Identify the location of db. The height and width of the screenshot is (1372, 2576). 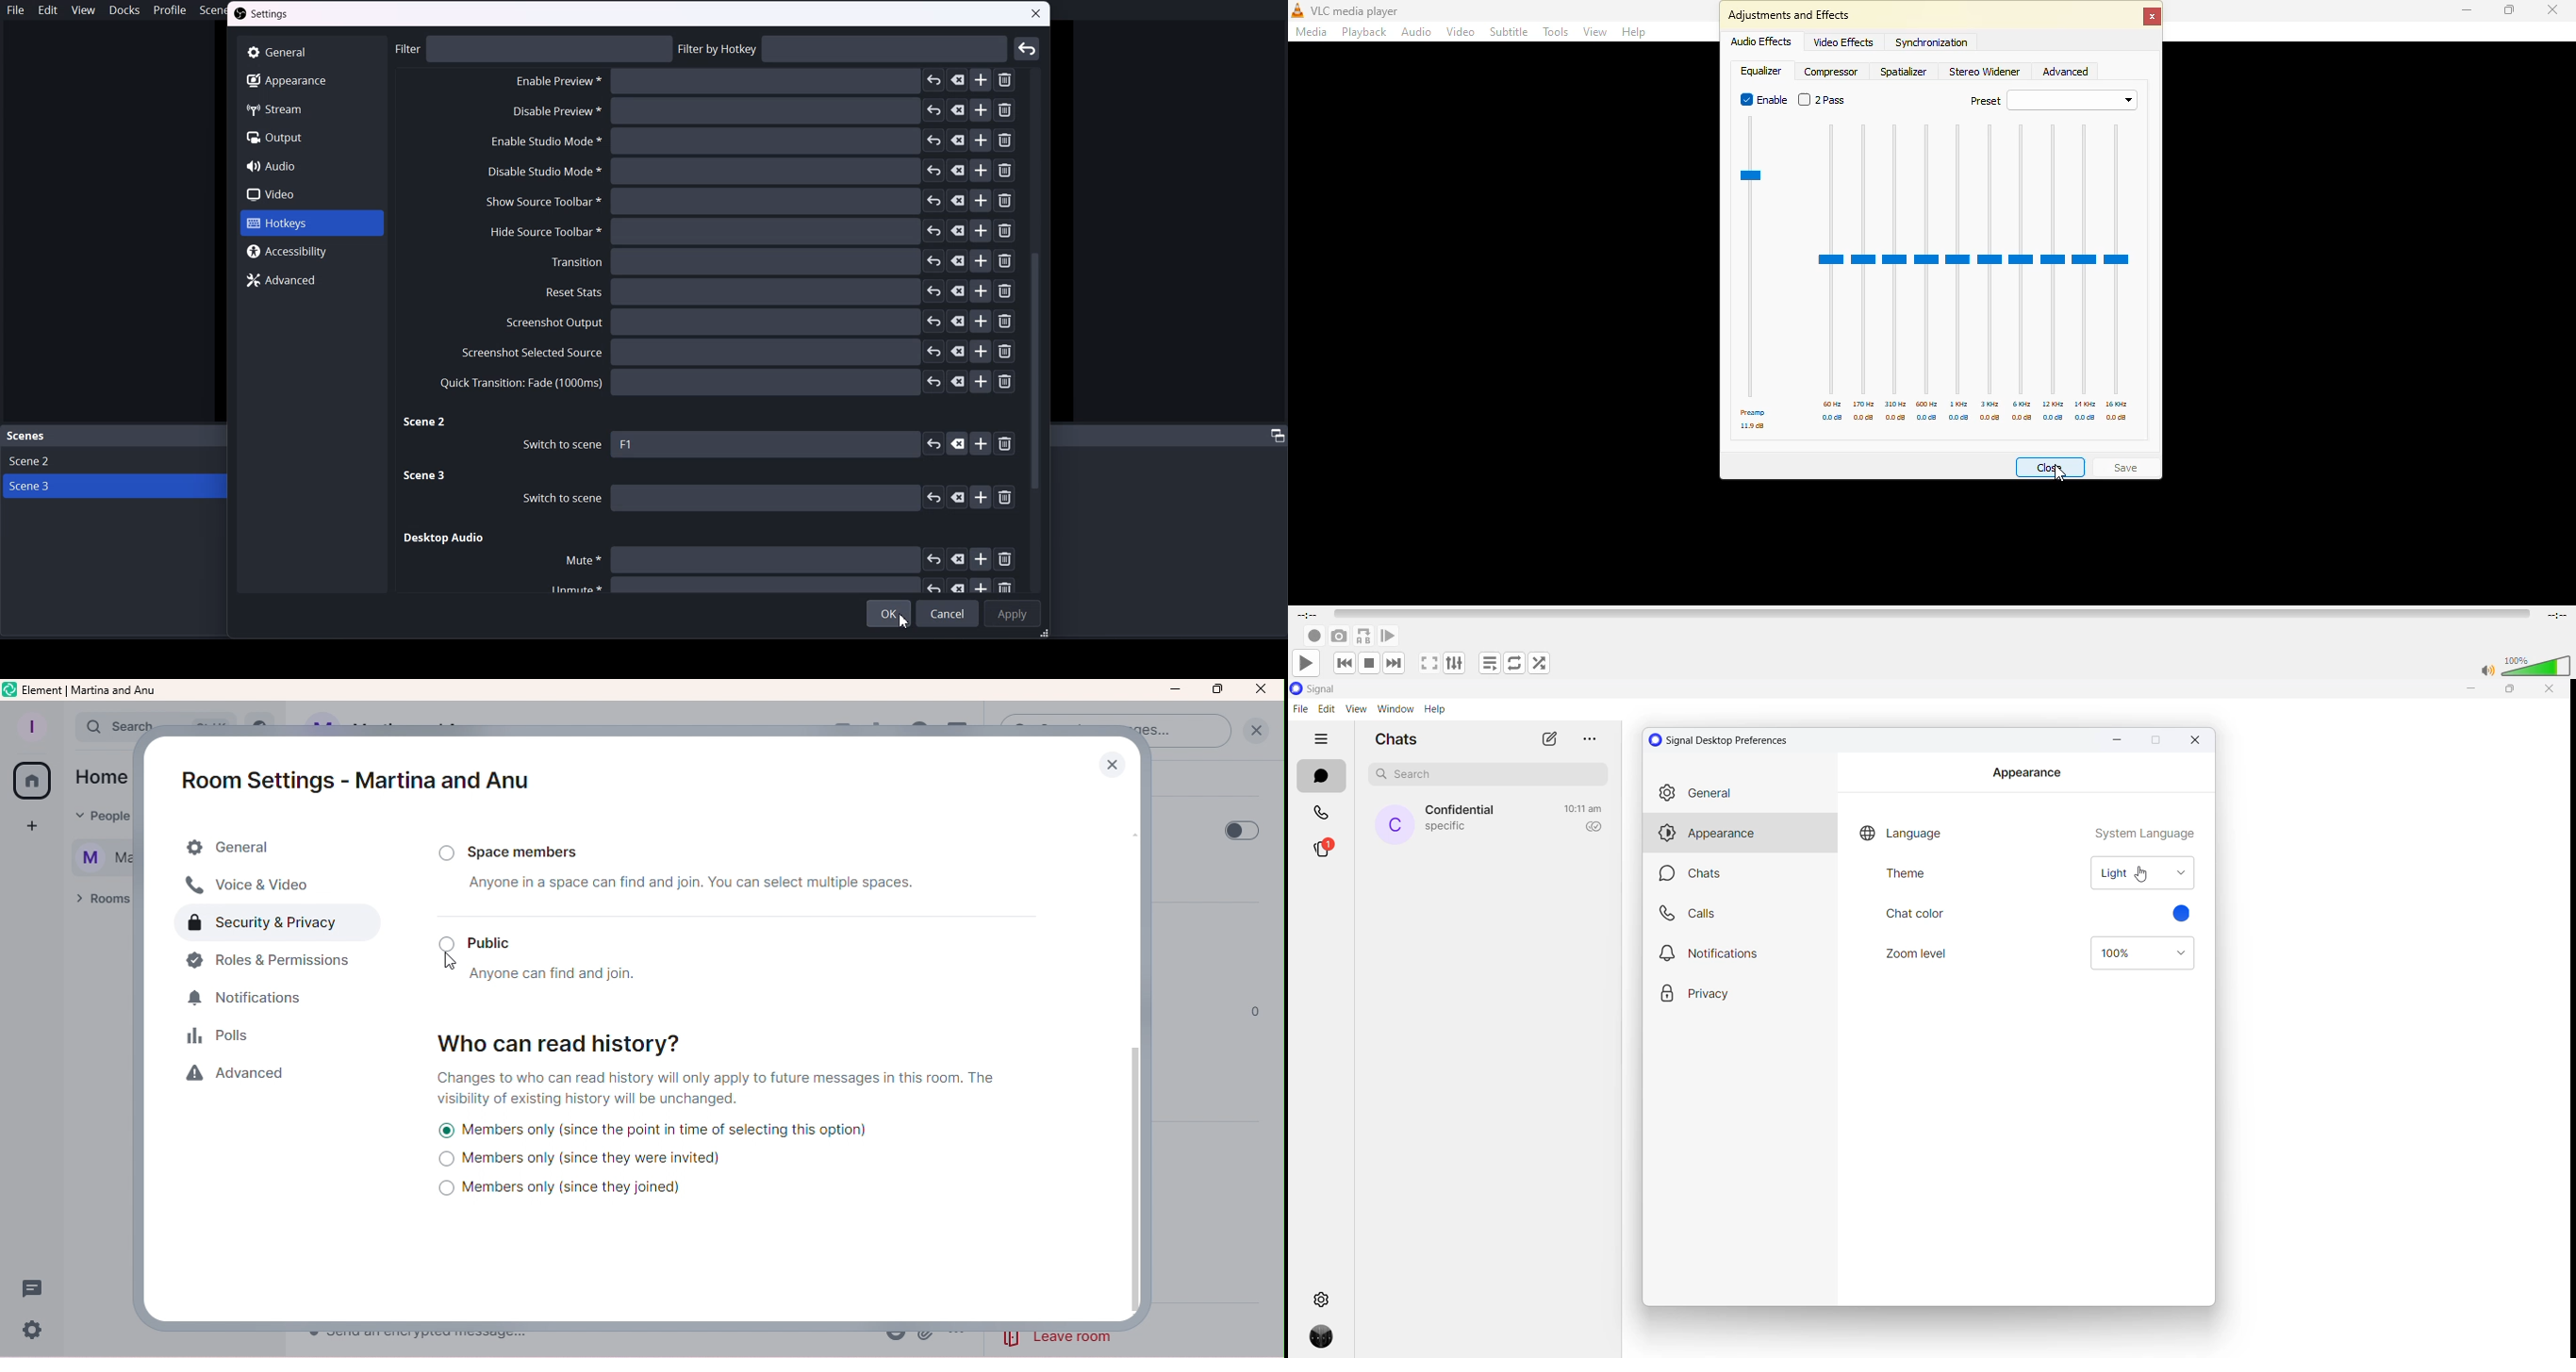
(2024, 418).